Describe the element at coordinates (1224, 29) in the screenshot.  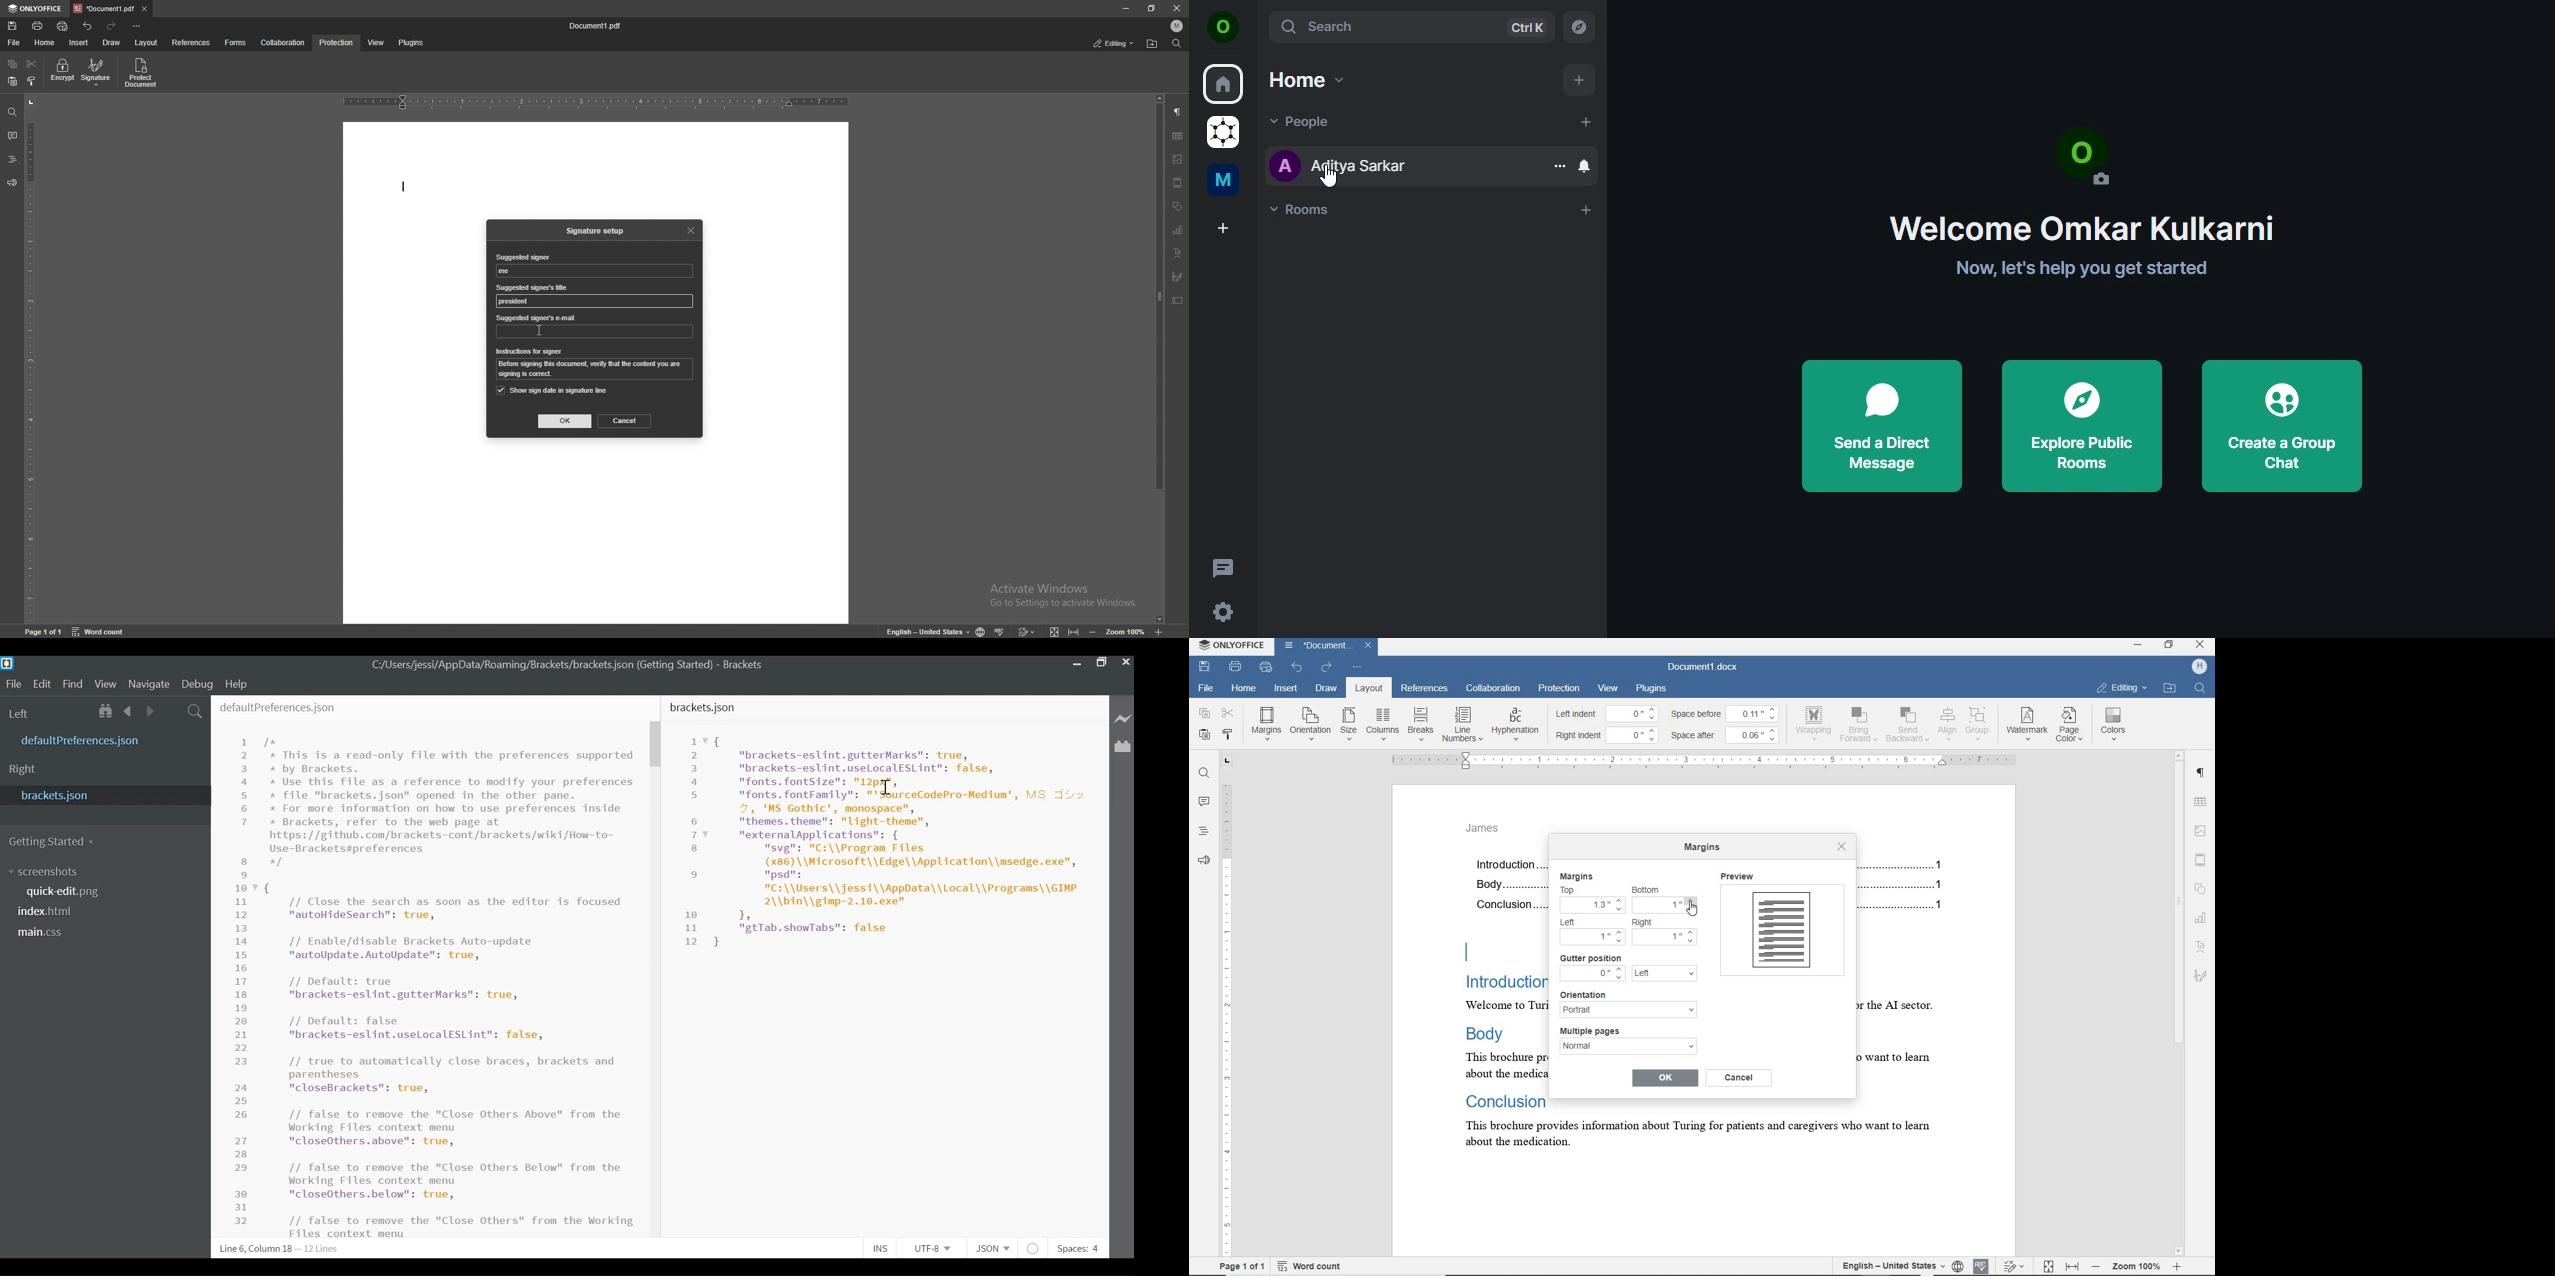
I see `view profile` at that location.